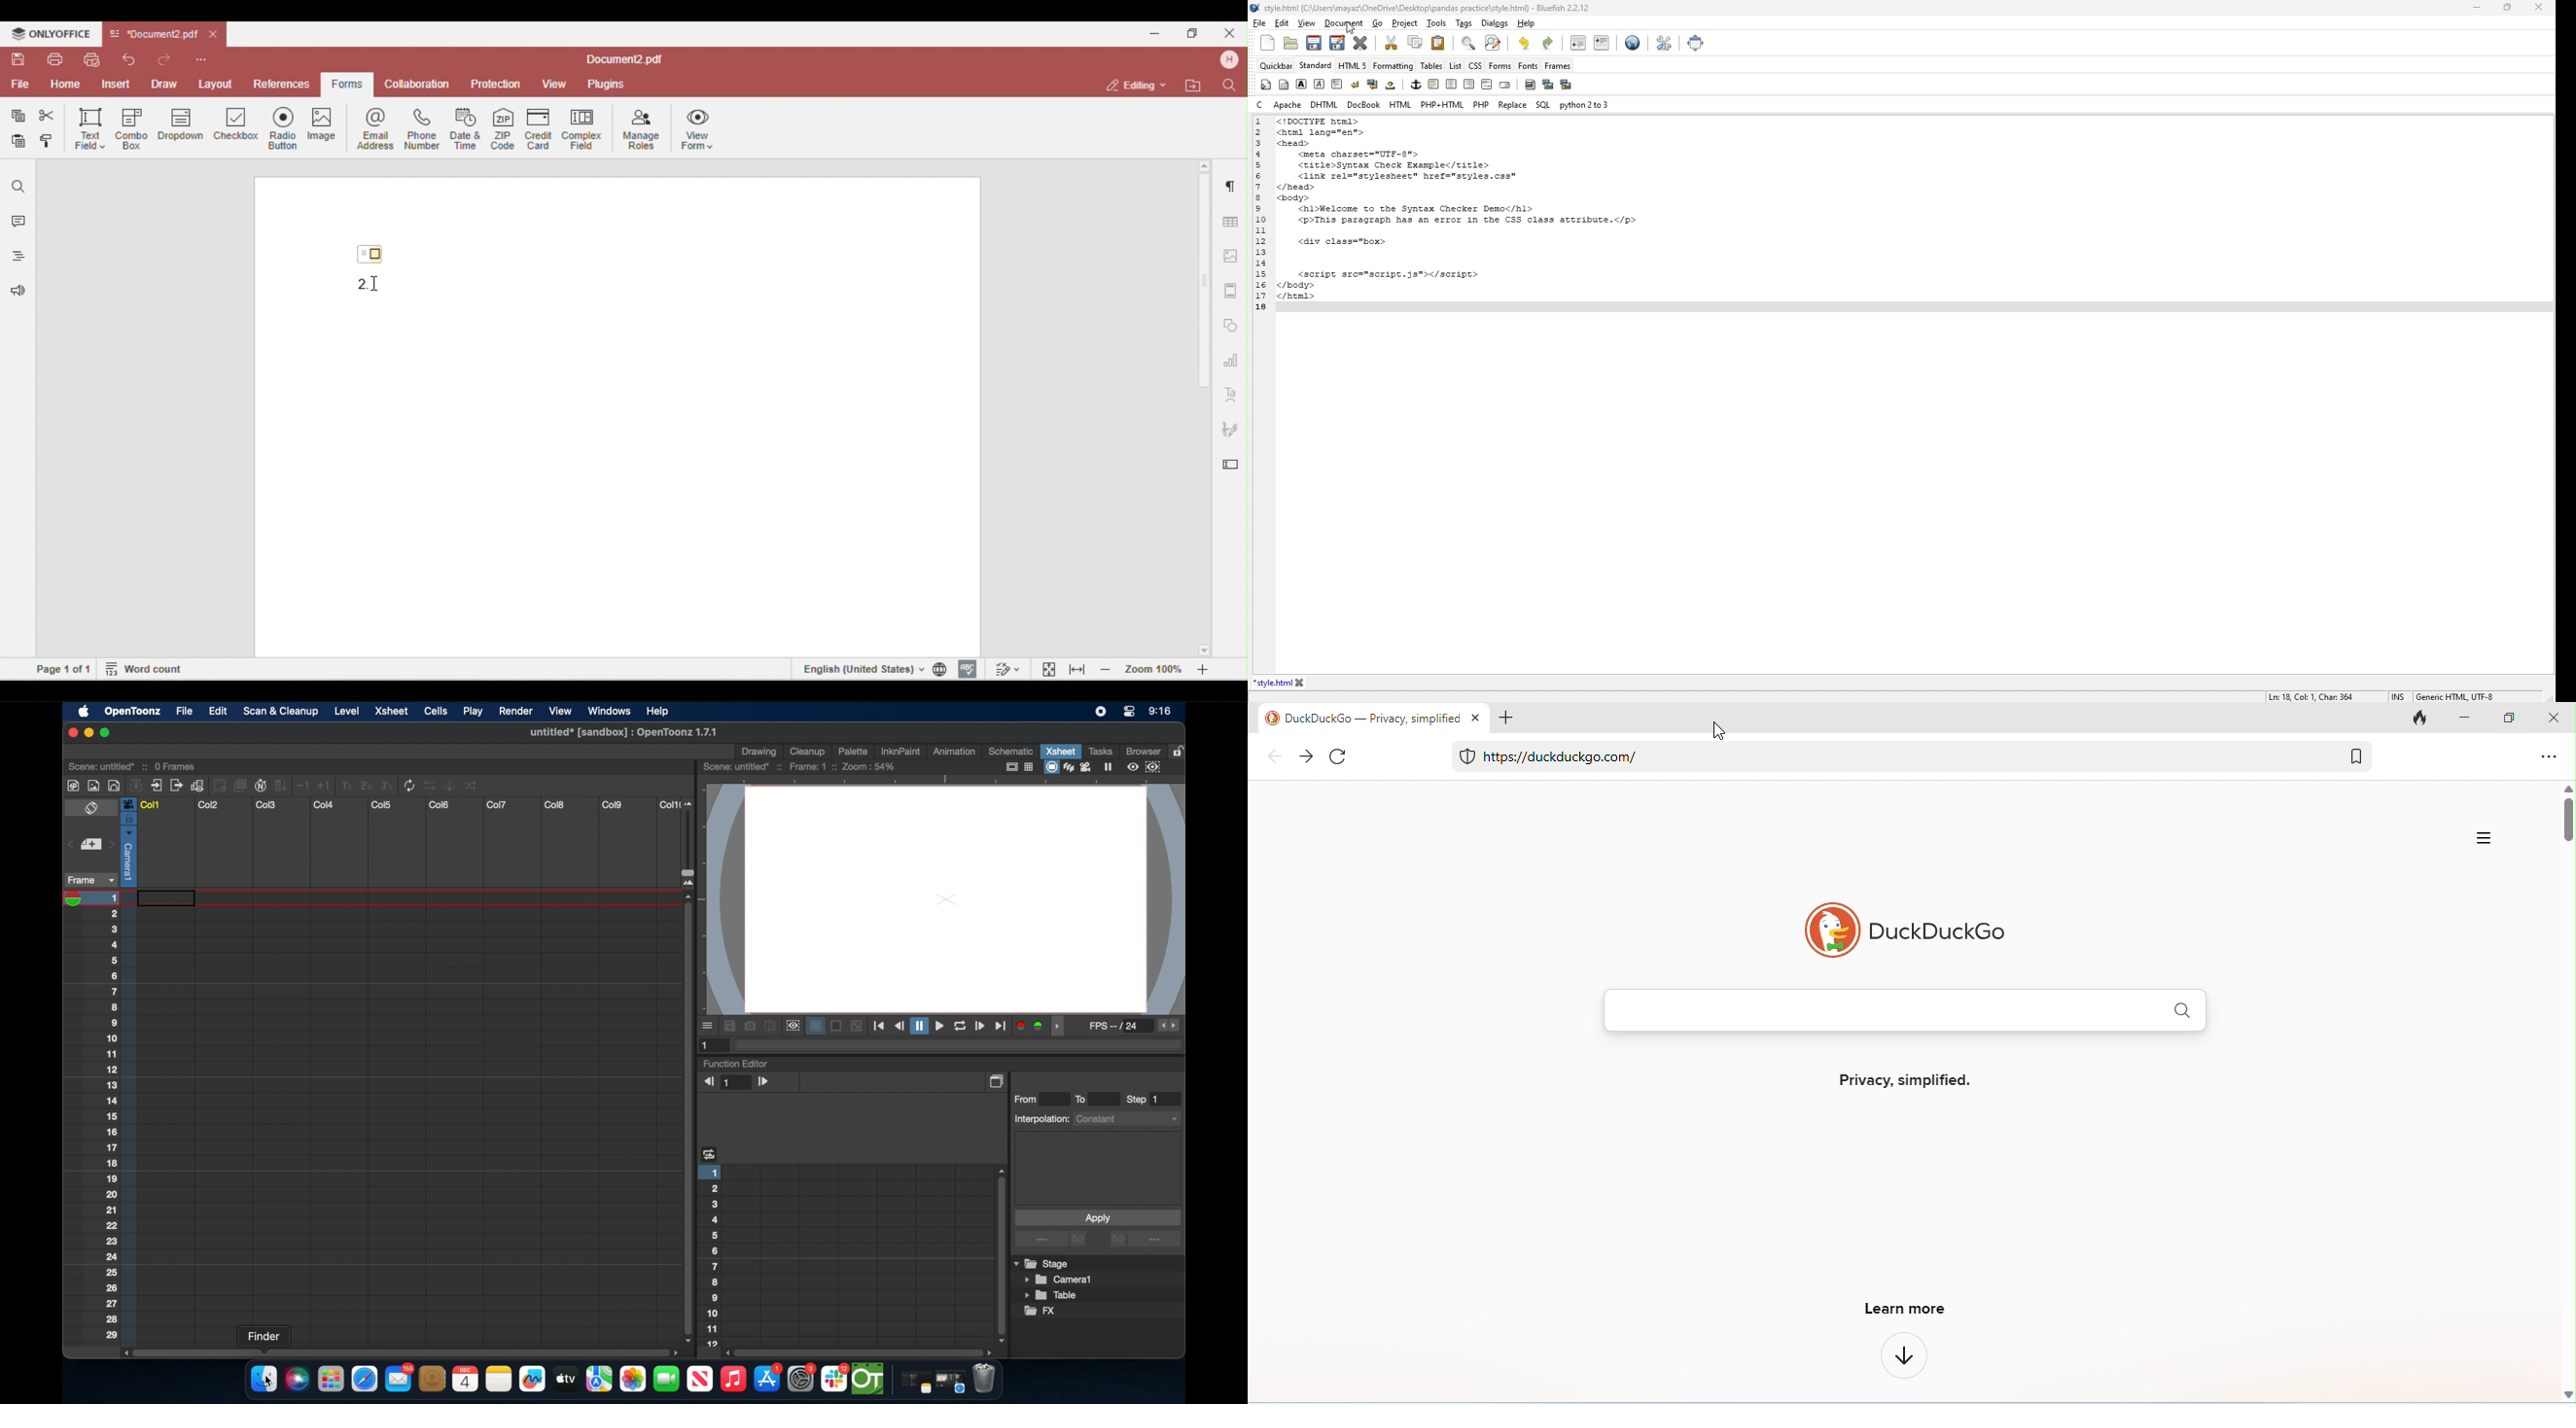 The image size is (2576, 1428). I want to click on frame, so click(88, 880).